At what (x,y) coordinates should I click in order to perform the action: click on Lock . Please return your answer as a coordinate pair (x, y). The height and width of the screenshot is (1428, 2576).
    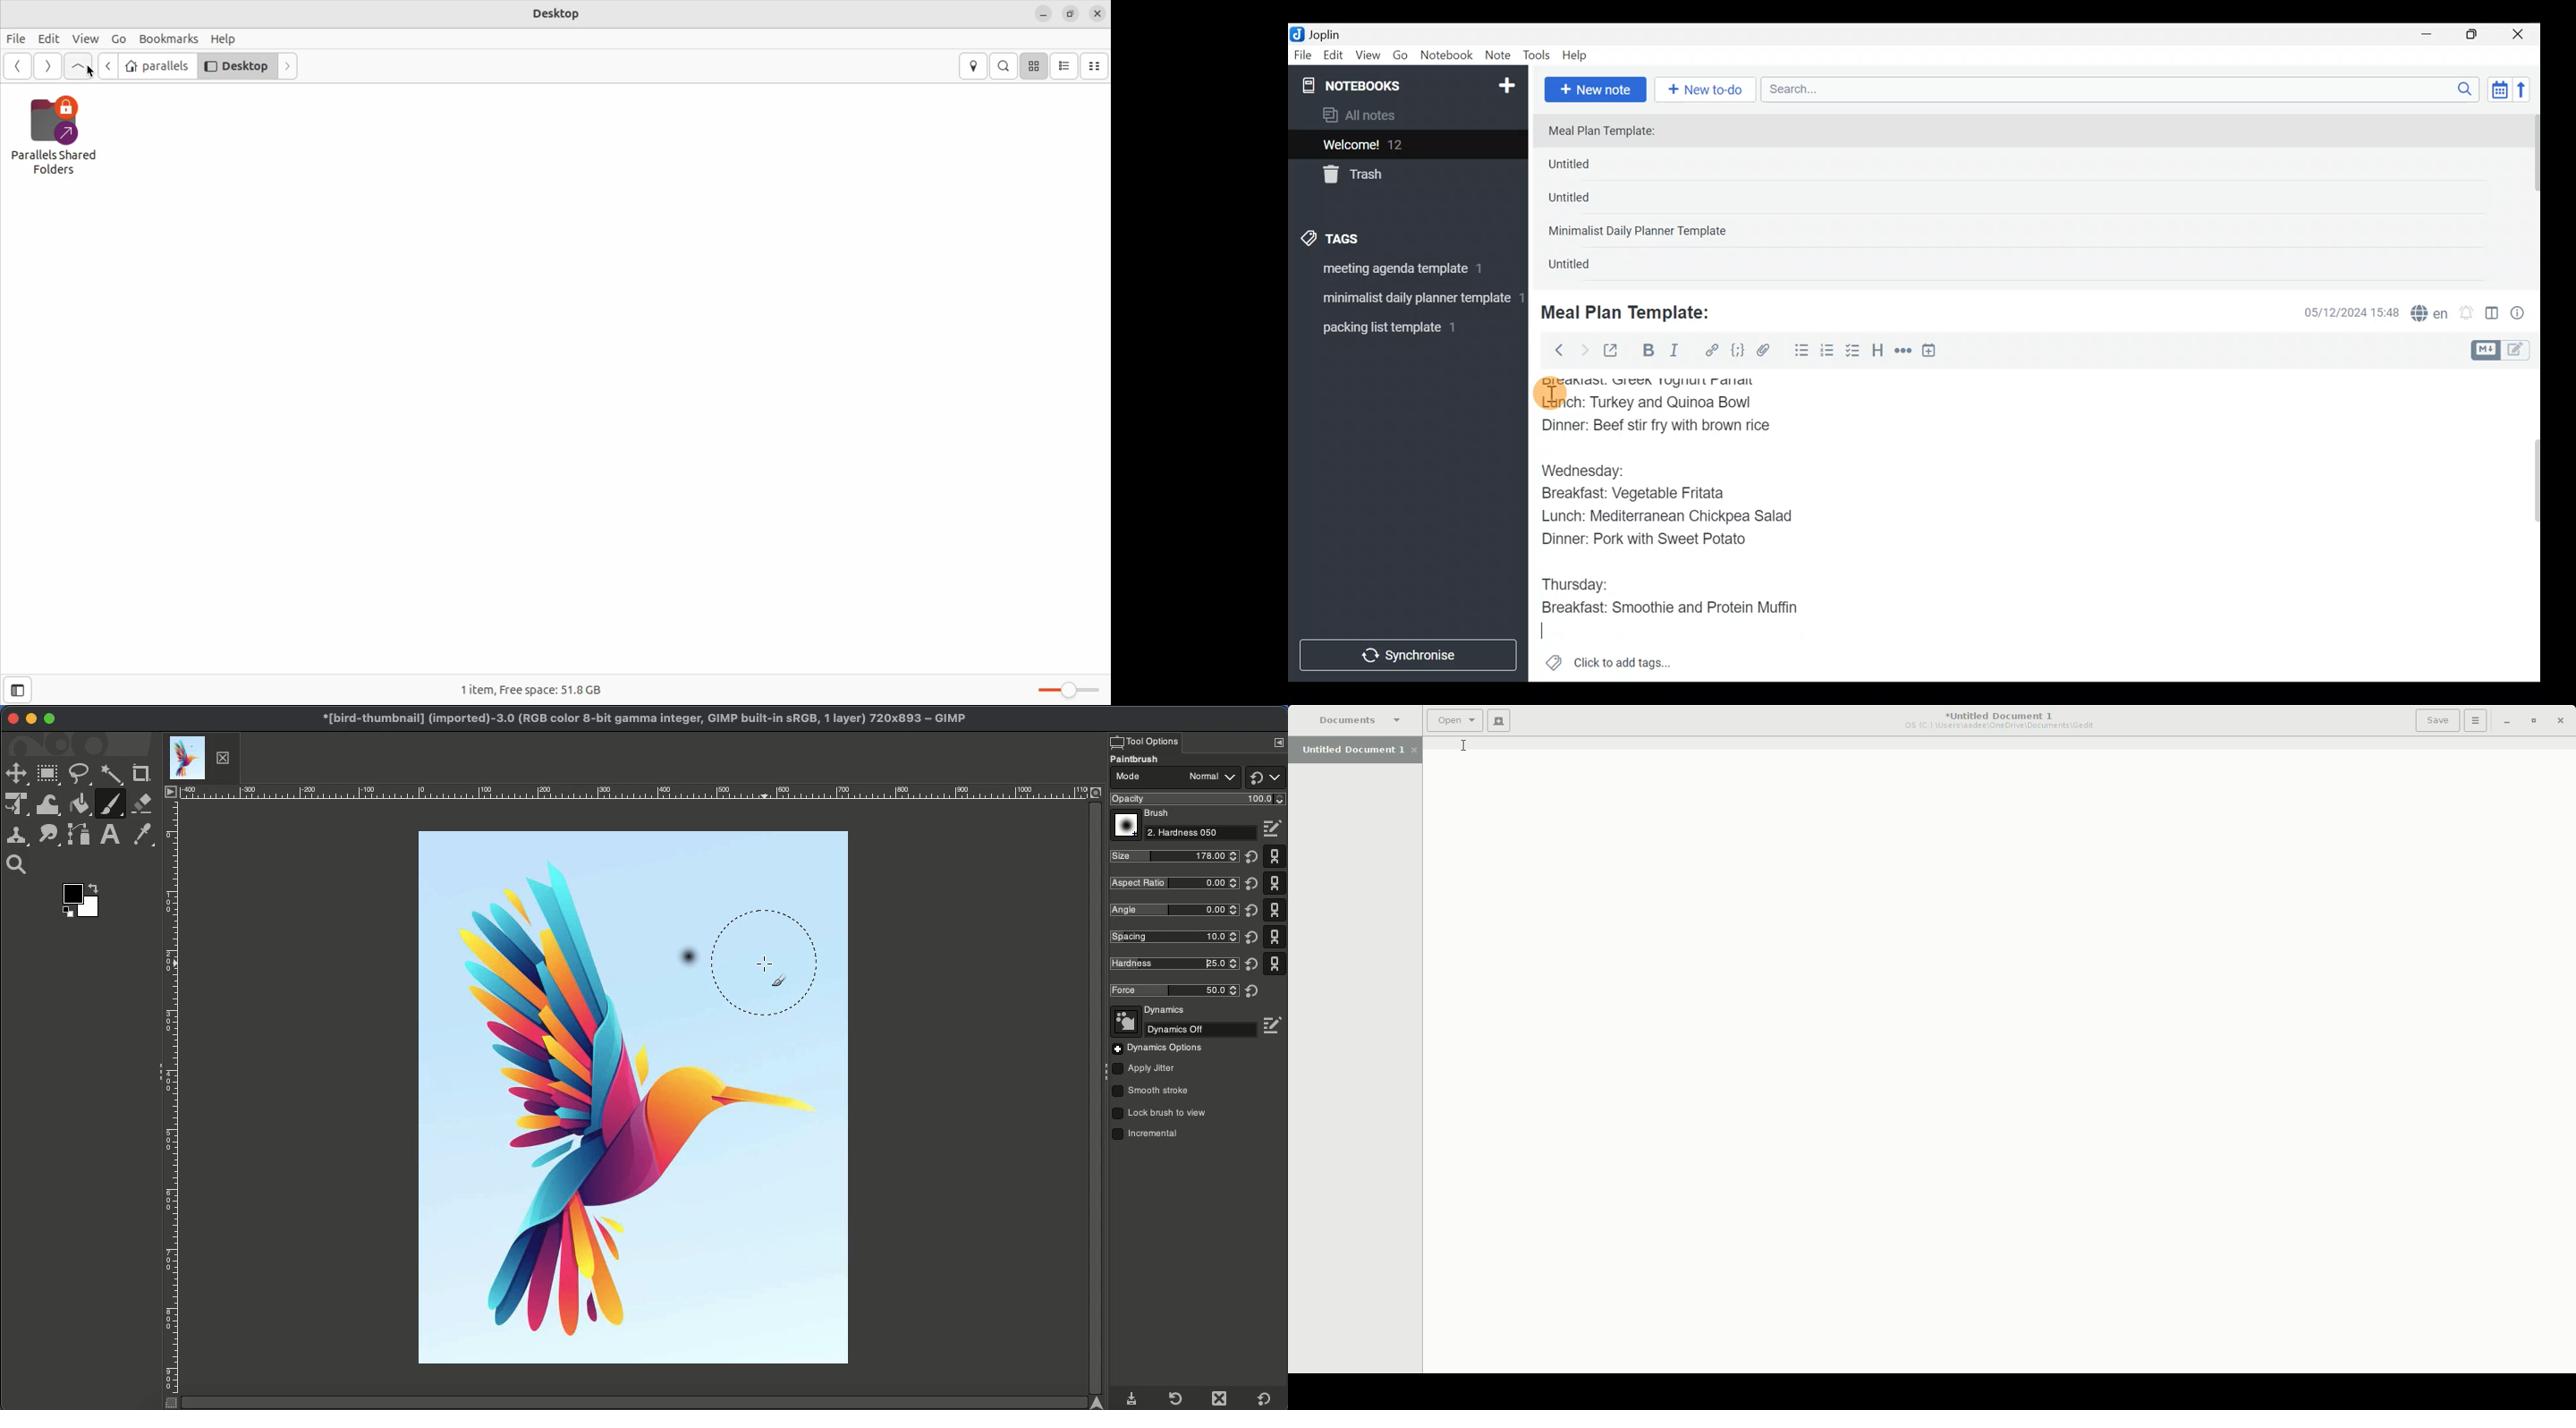
    Looking at the image, I should click on (1160, 1113).